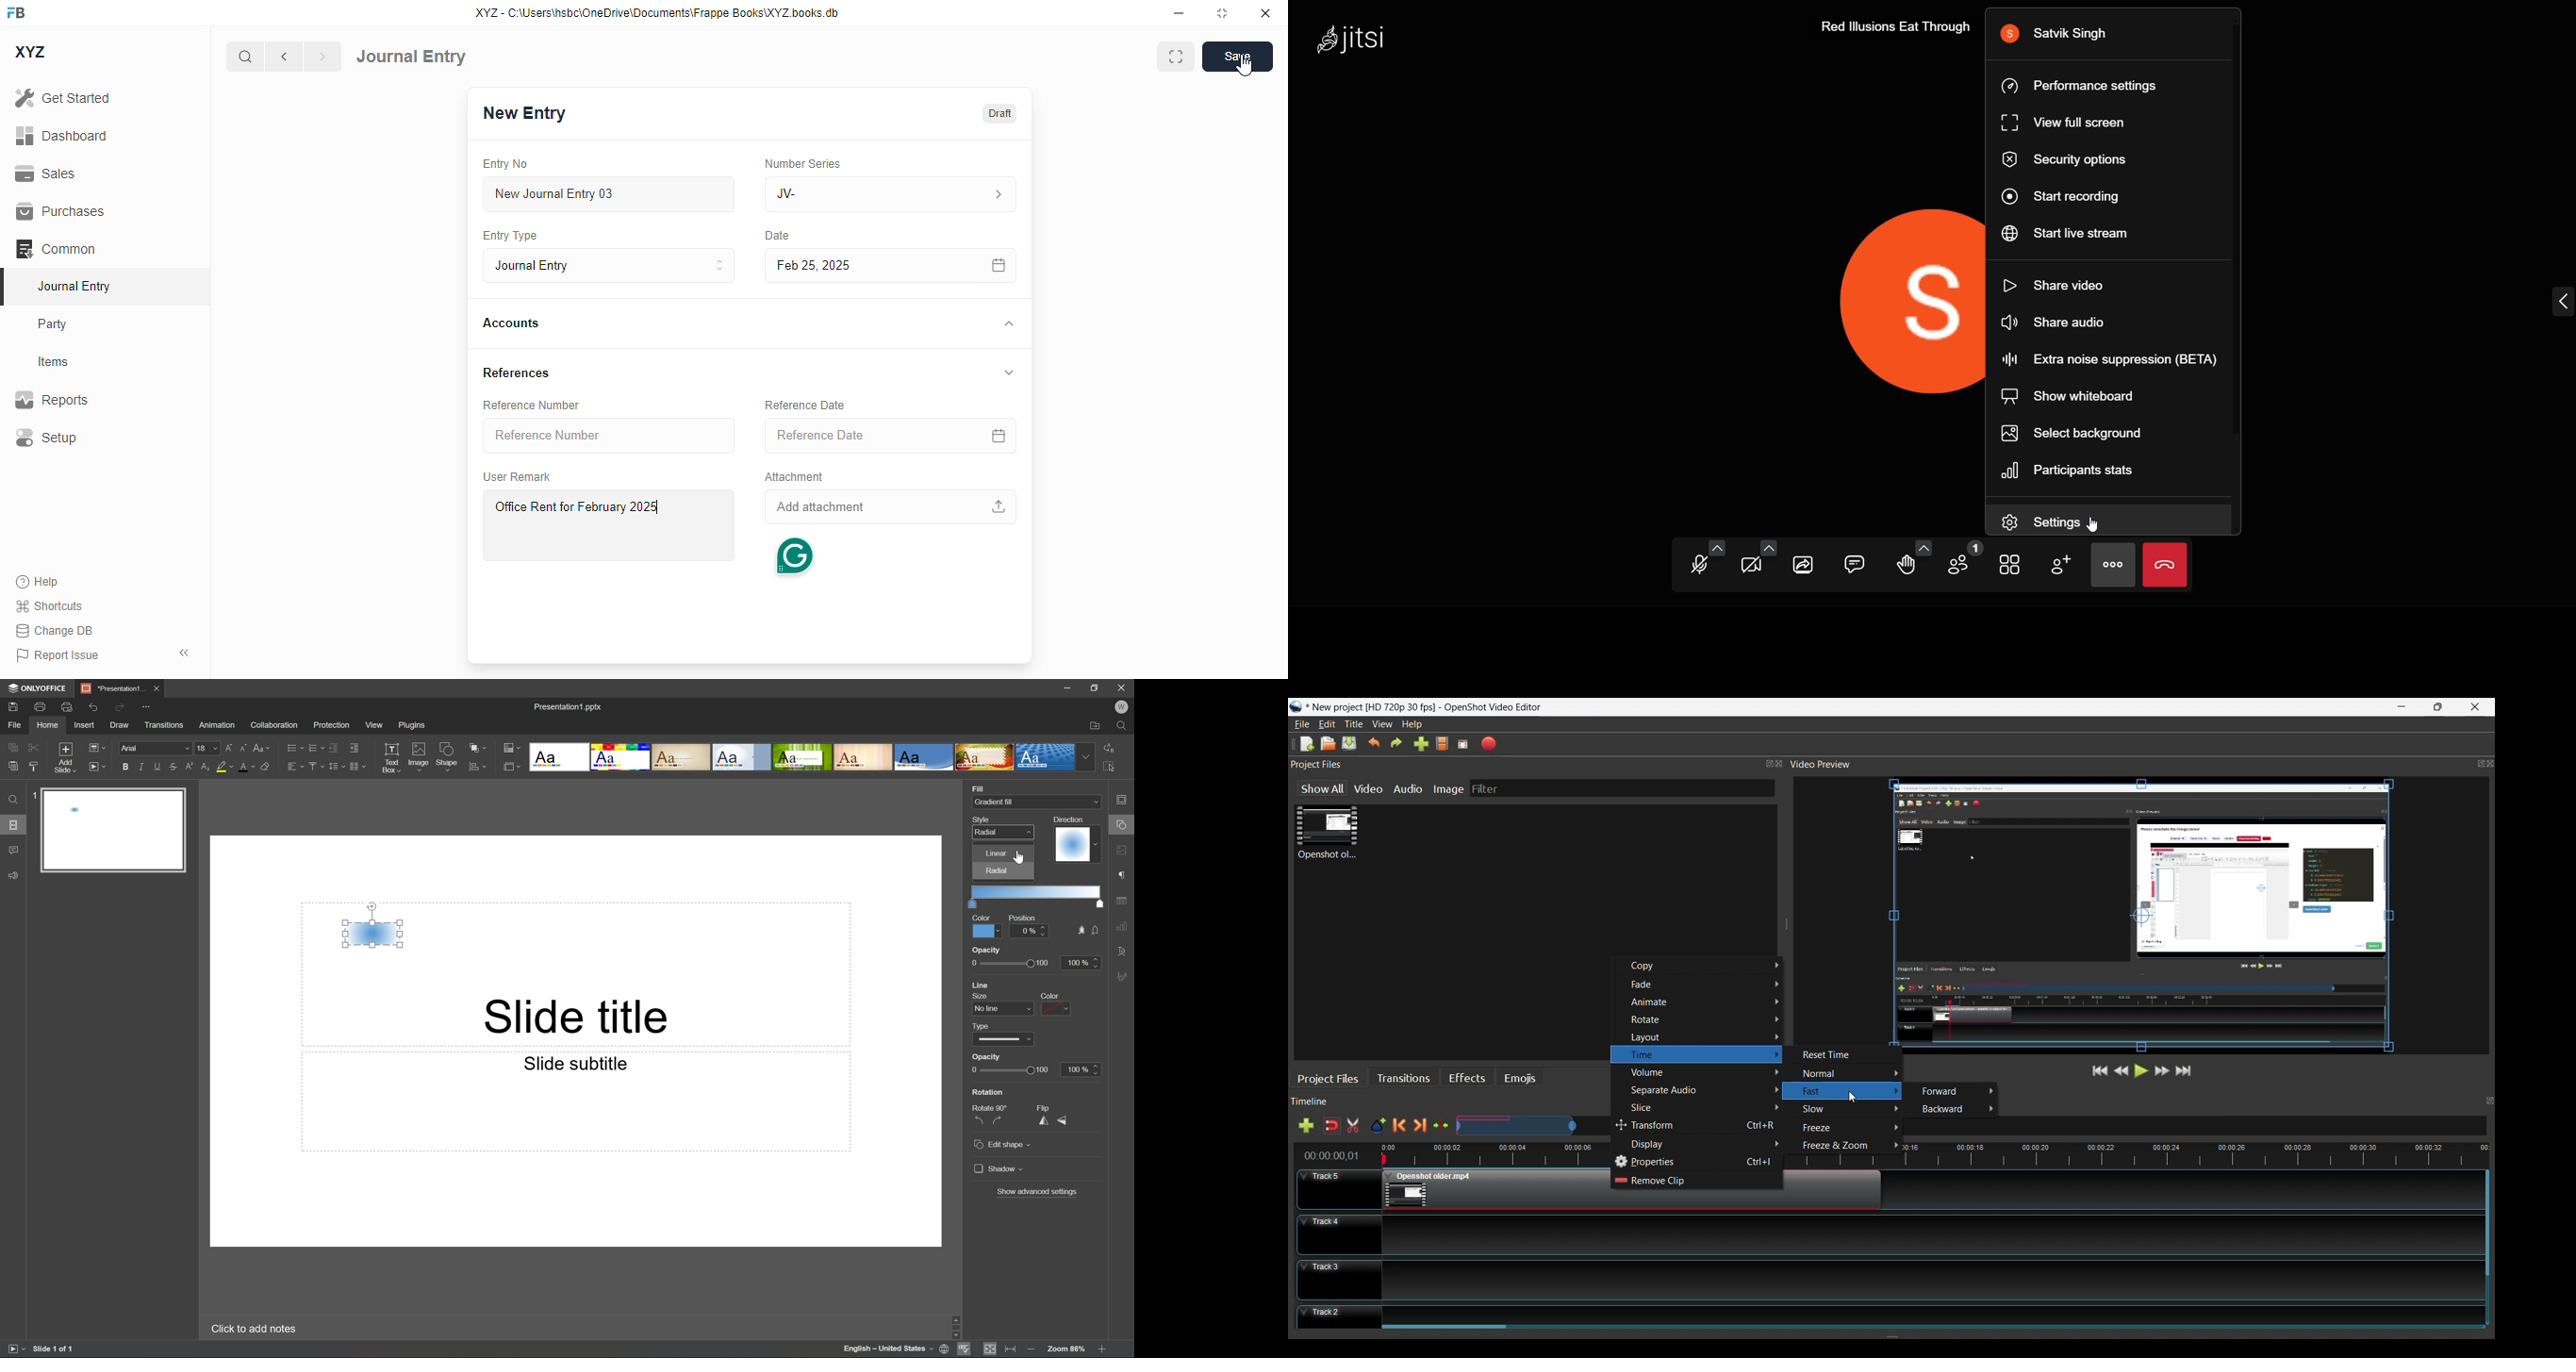 Image resolution: width=2576 pixels, height=1372 pixels. I want to click on W, so click(1123, 707).